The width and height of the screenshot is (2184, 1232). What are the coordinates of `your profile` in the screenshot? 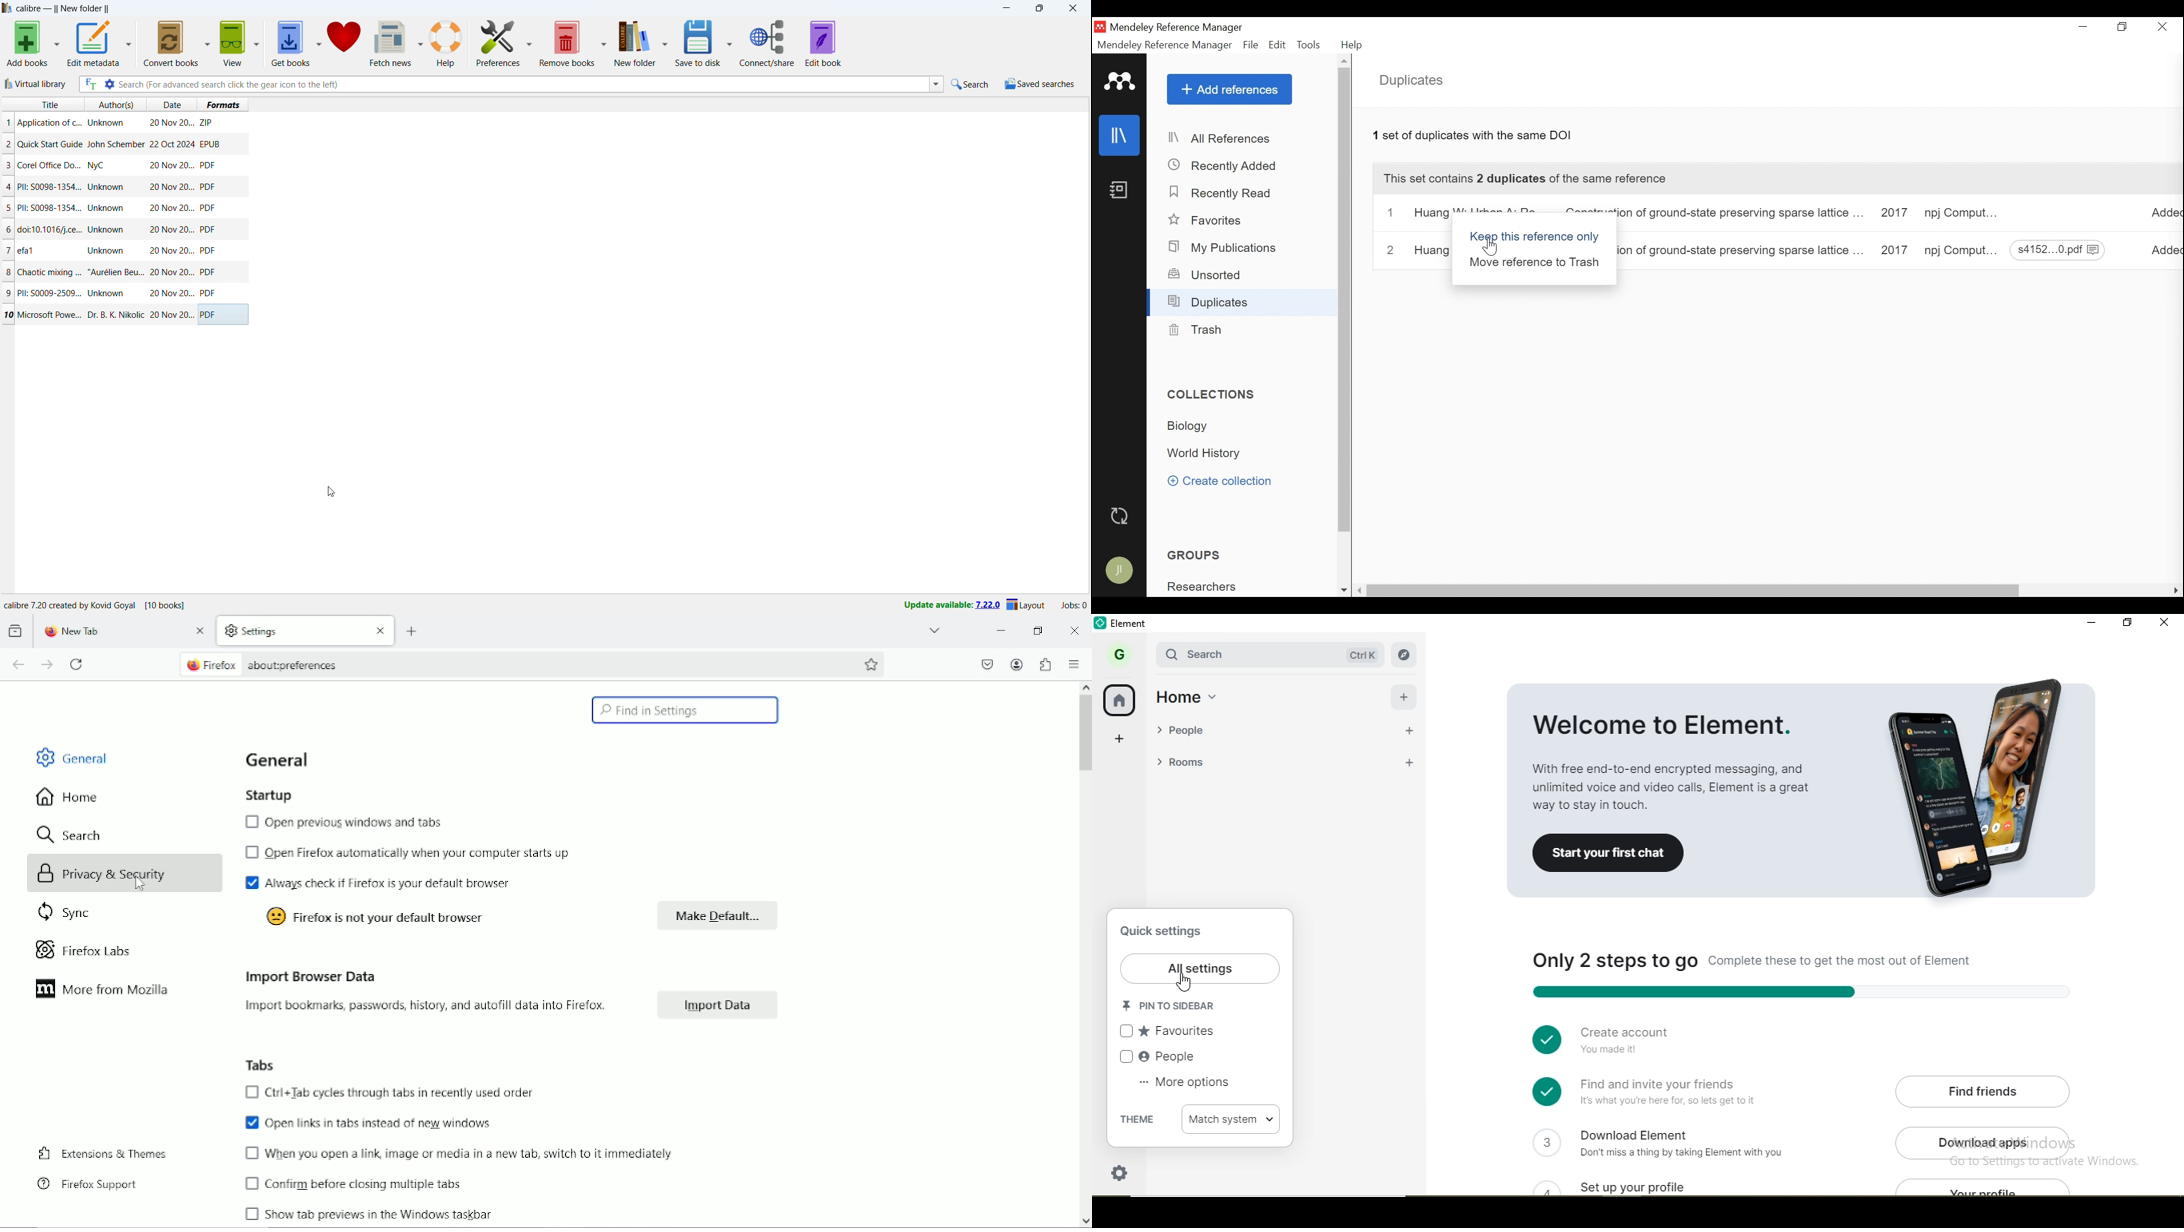 It's located at (1989, 1189).